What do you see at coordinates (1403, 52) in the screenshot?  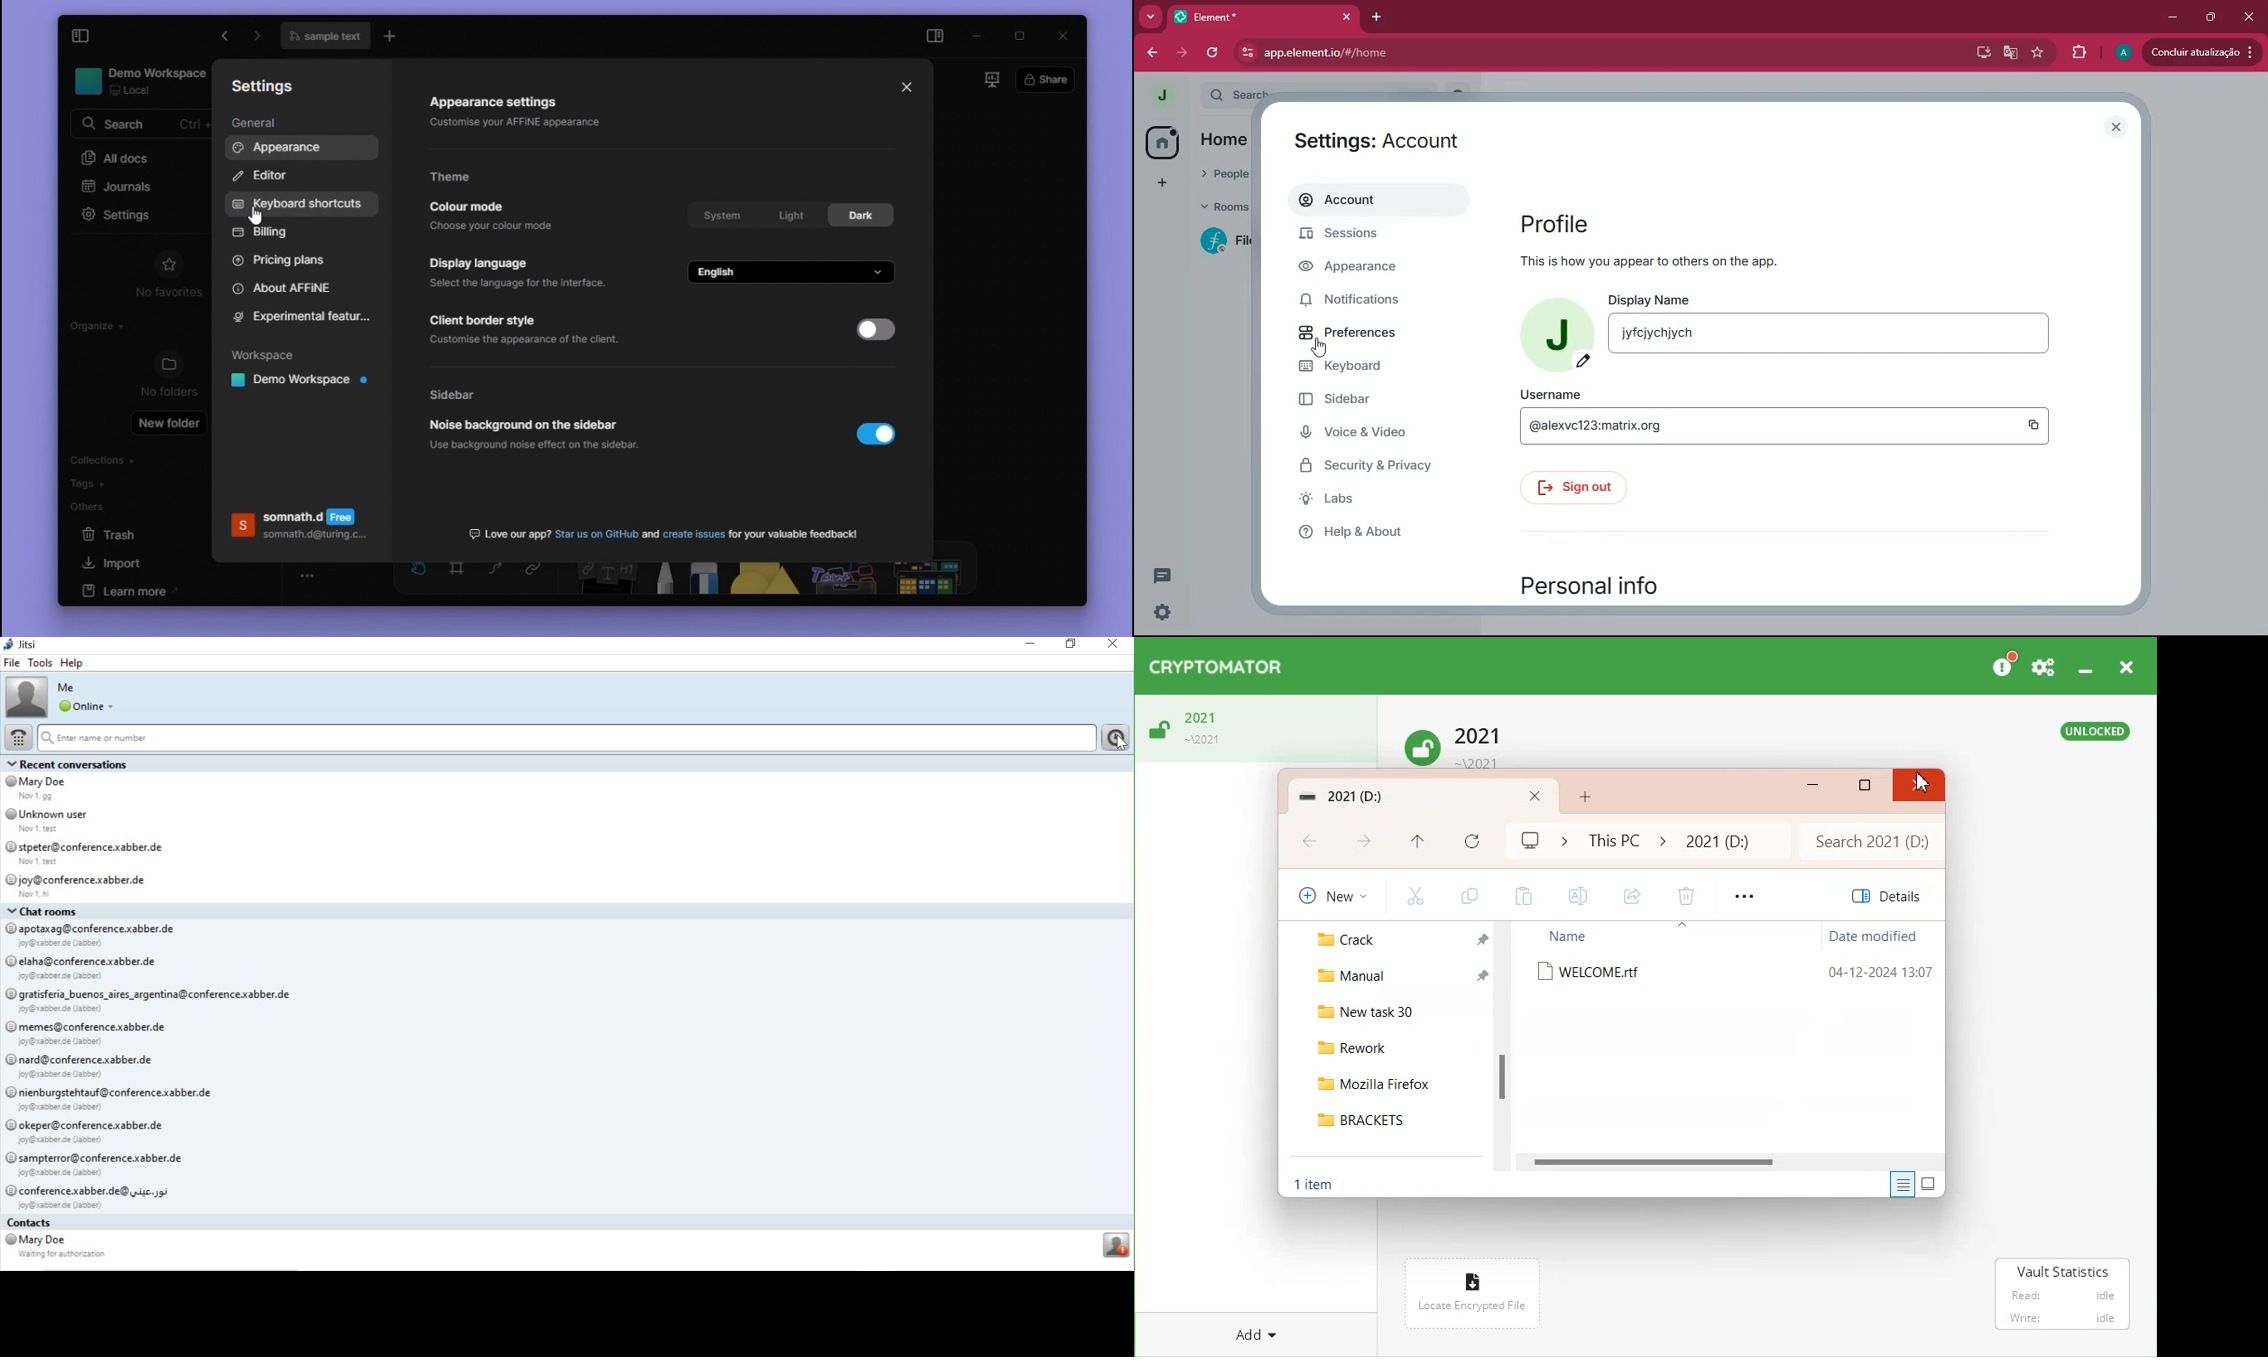 I see `app.element.io/#/home` at bounding box center [1403, 52].